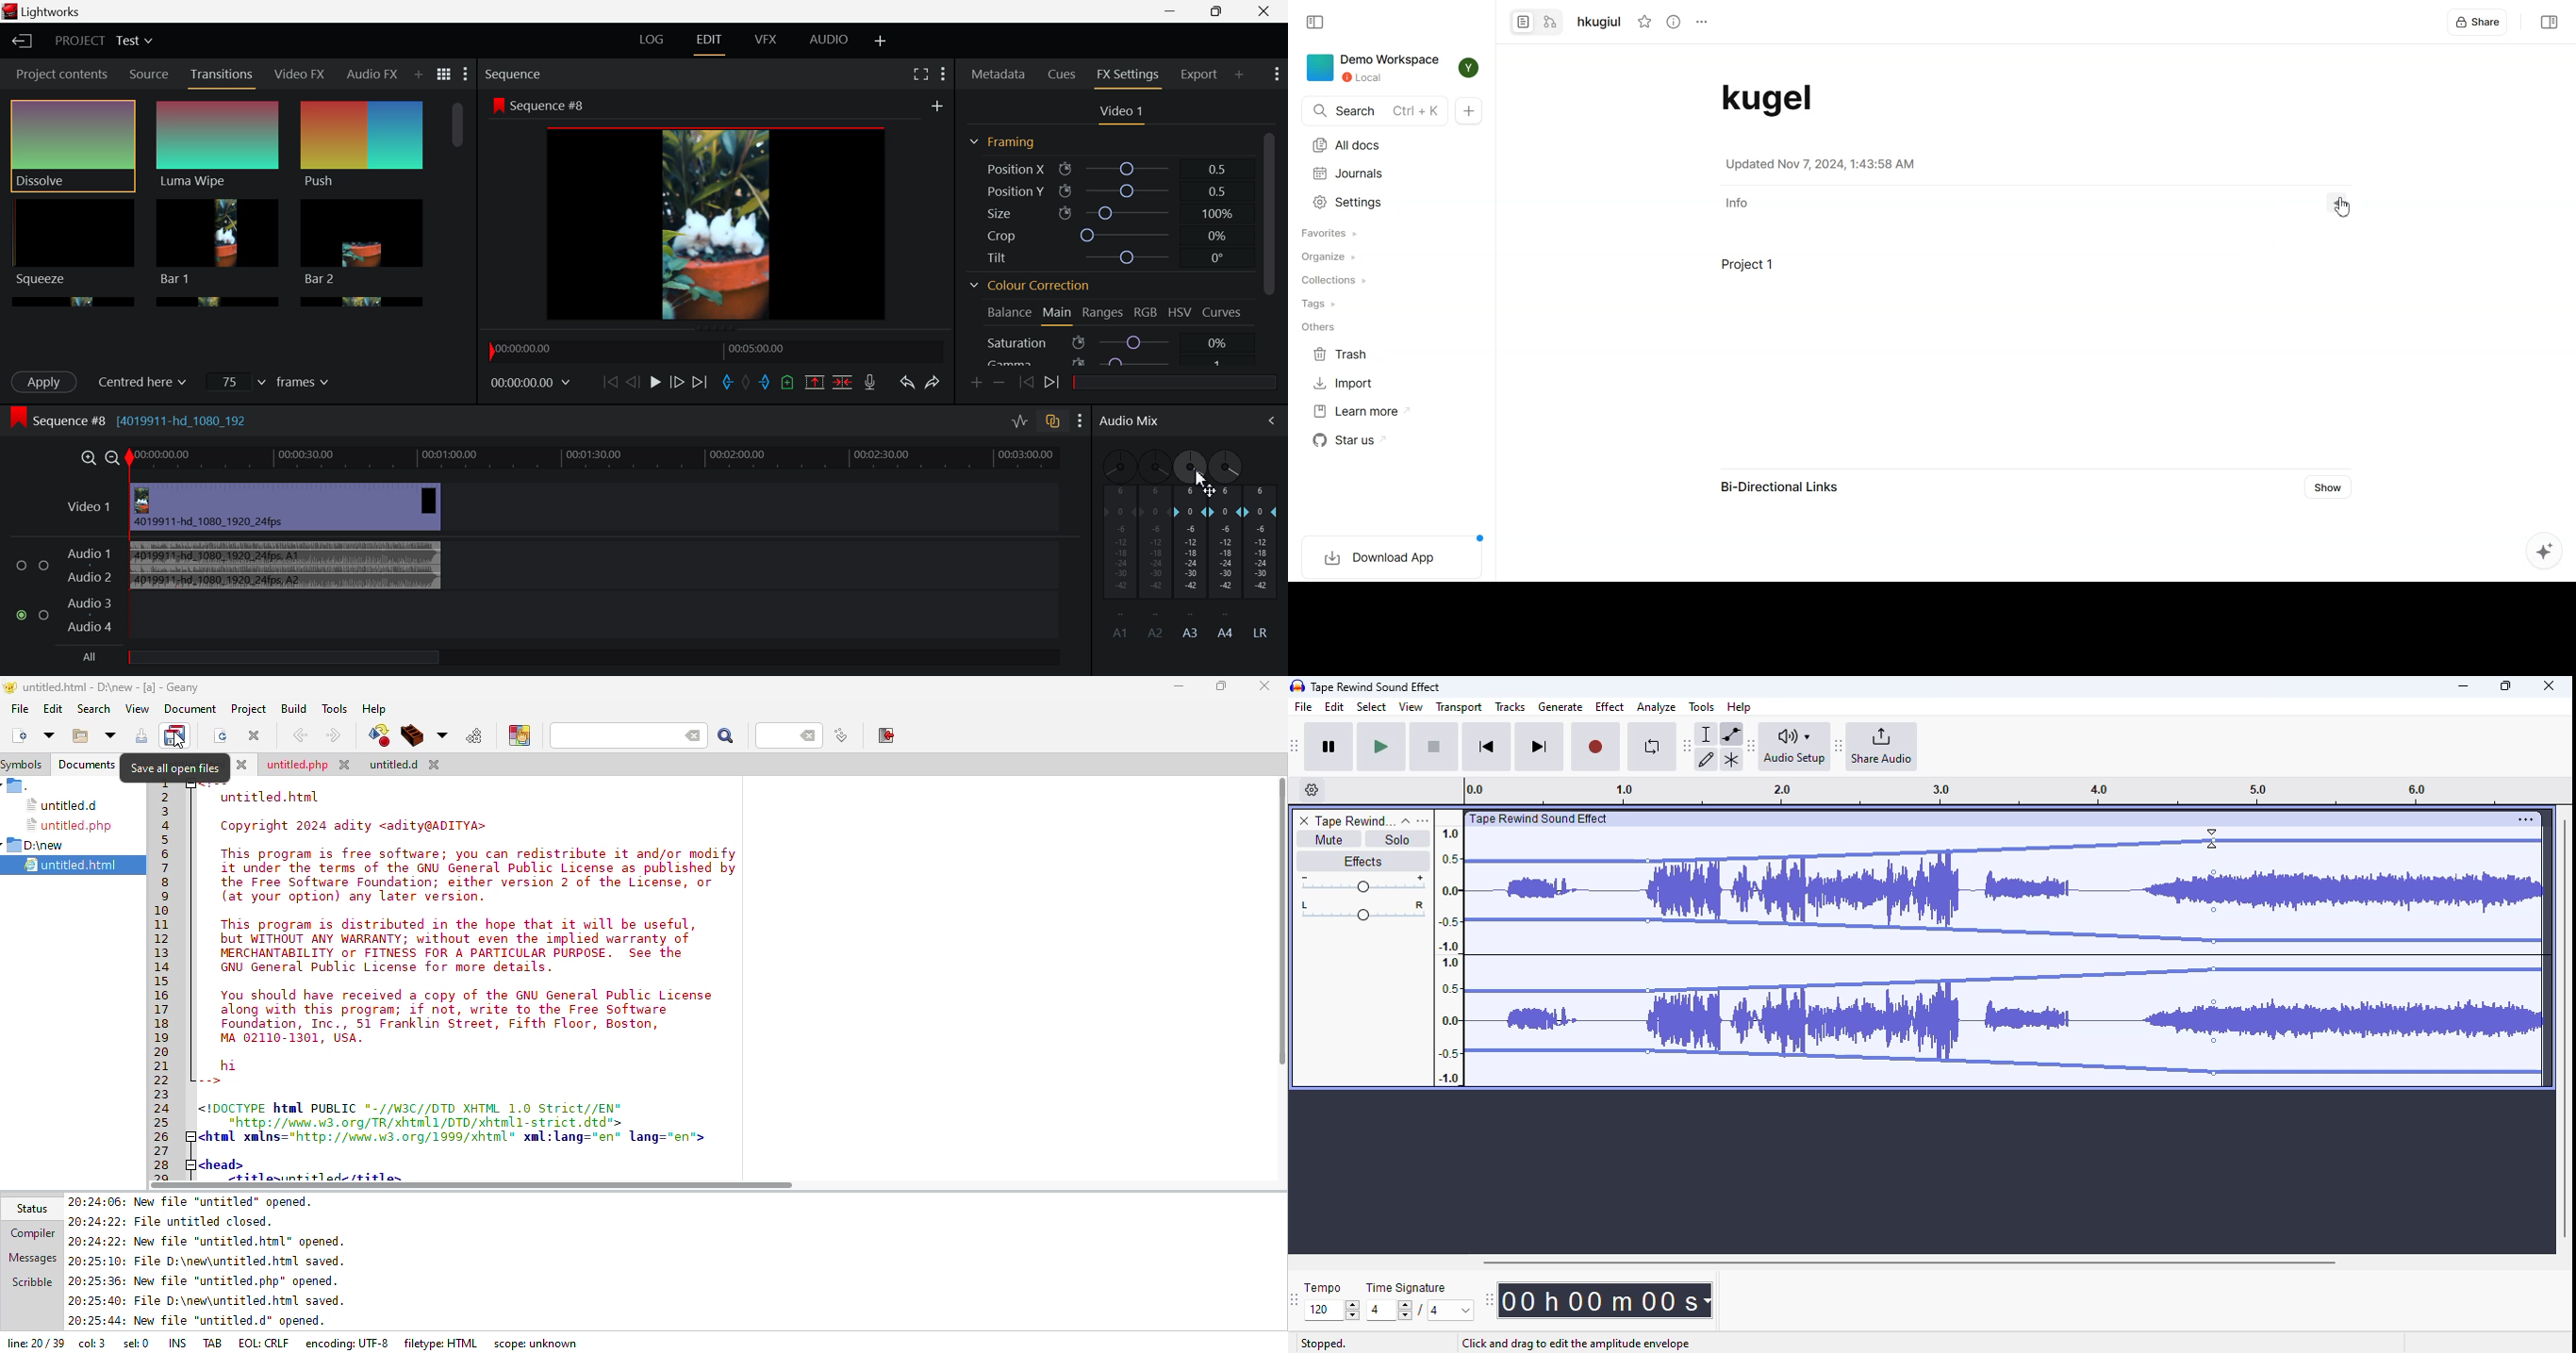  What do you see at coordinates (1356, 440) in the screenshot?
I see `Star us` at bounding box center [1356, 440].